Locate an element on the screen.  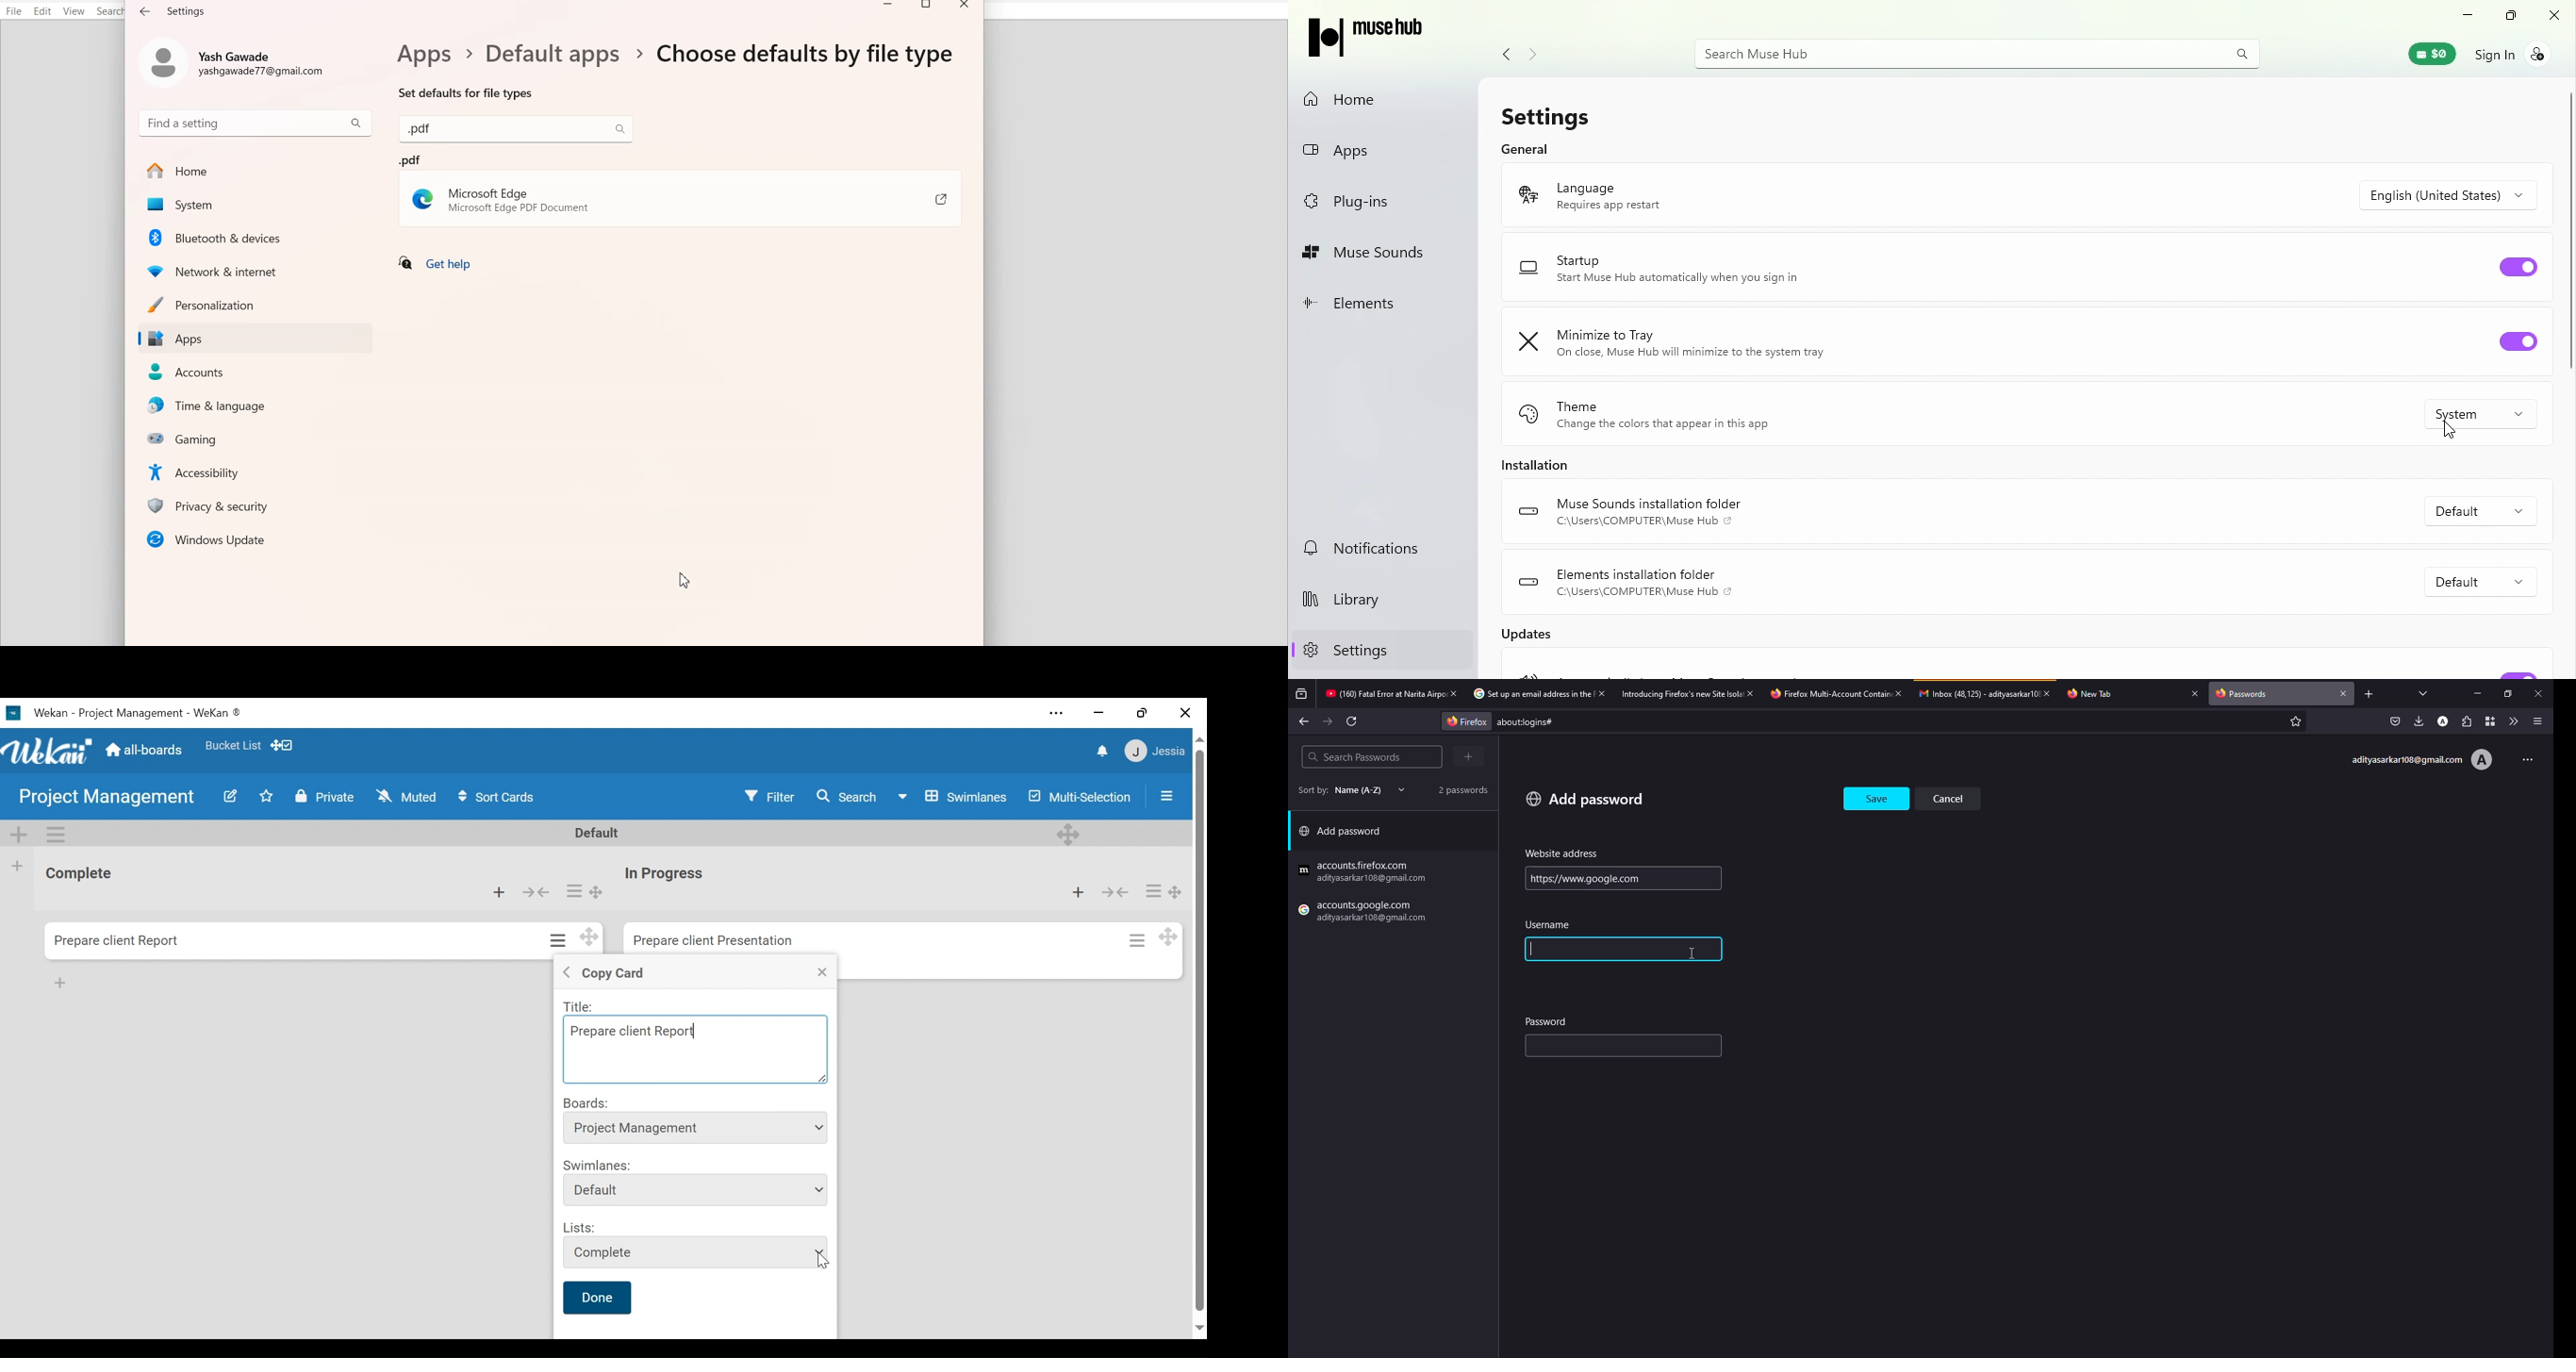
Card actions is located at coordinates (558, 941).